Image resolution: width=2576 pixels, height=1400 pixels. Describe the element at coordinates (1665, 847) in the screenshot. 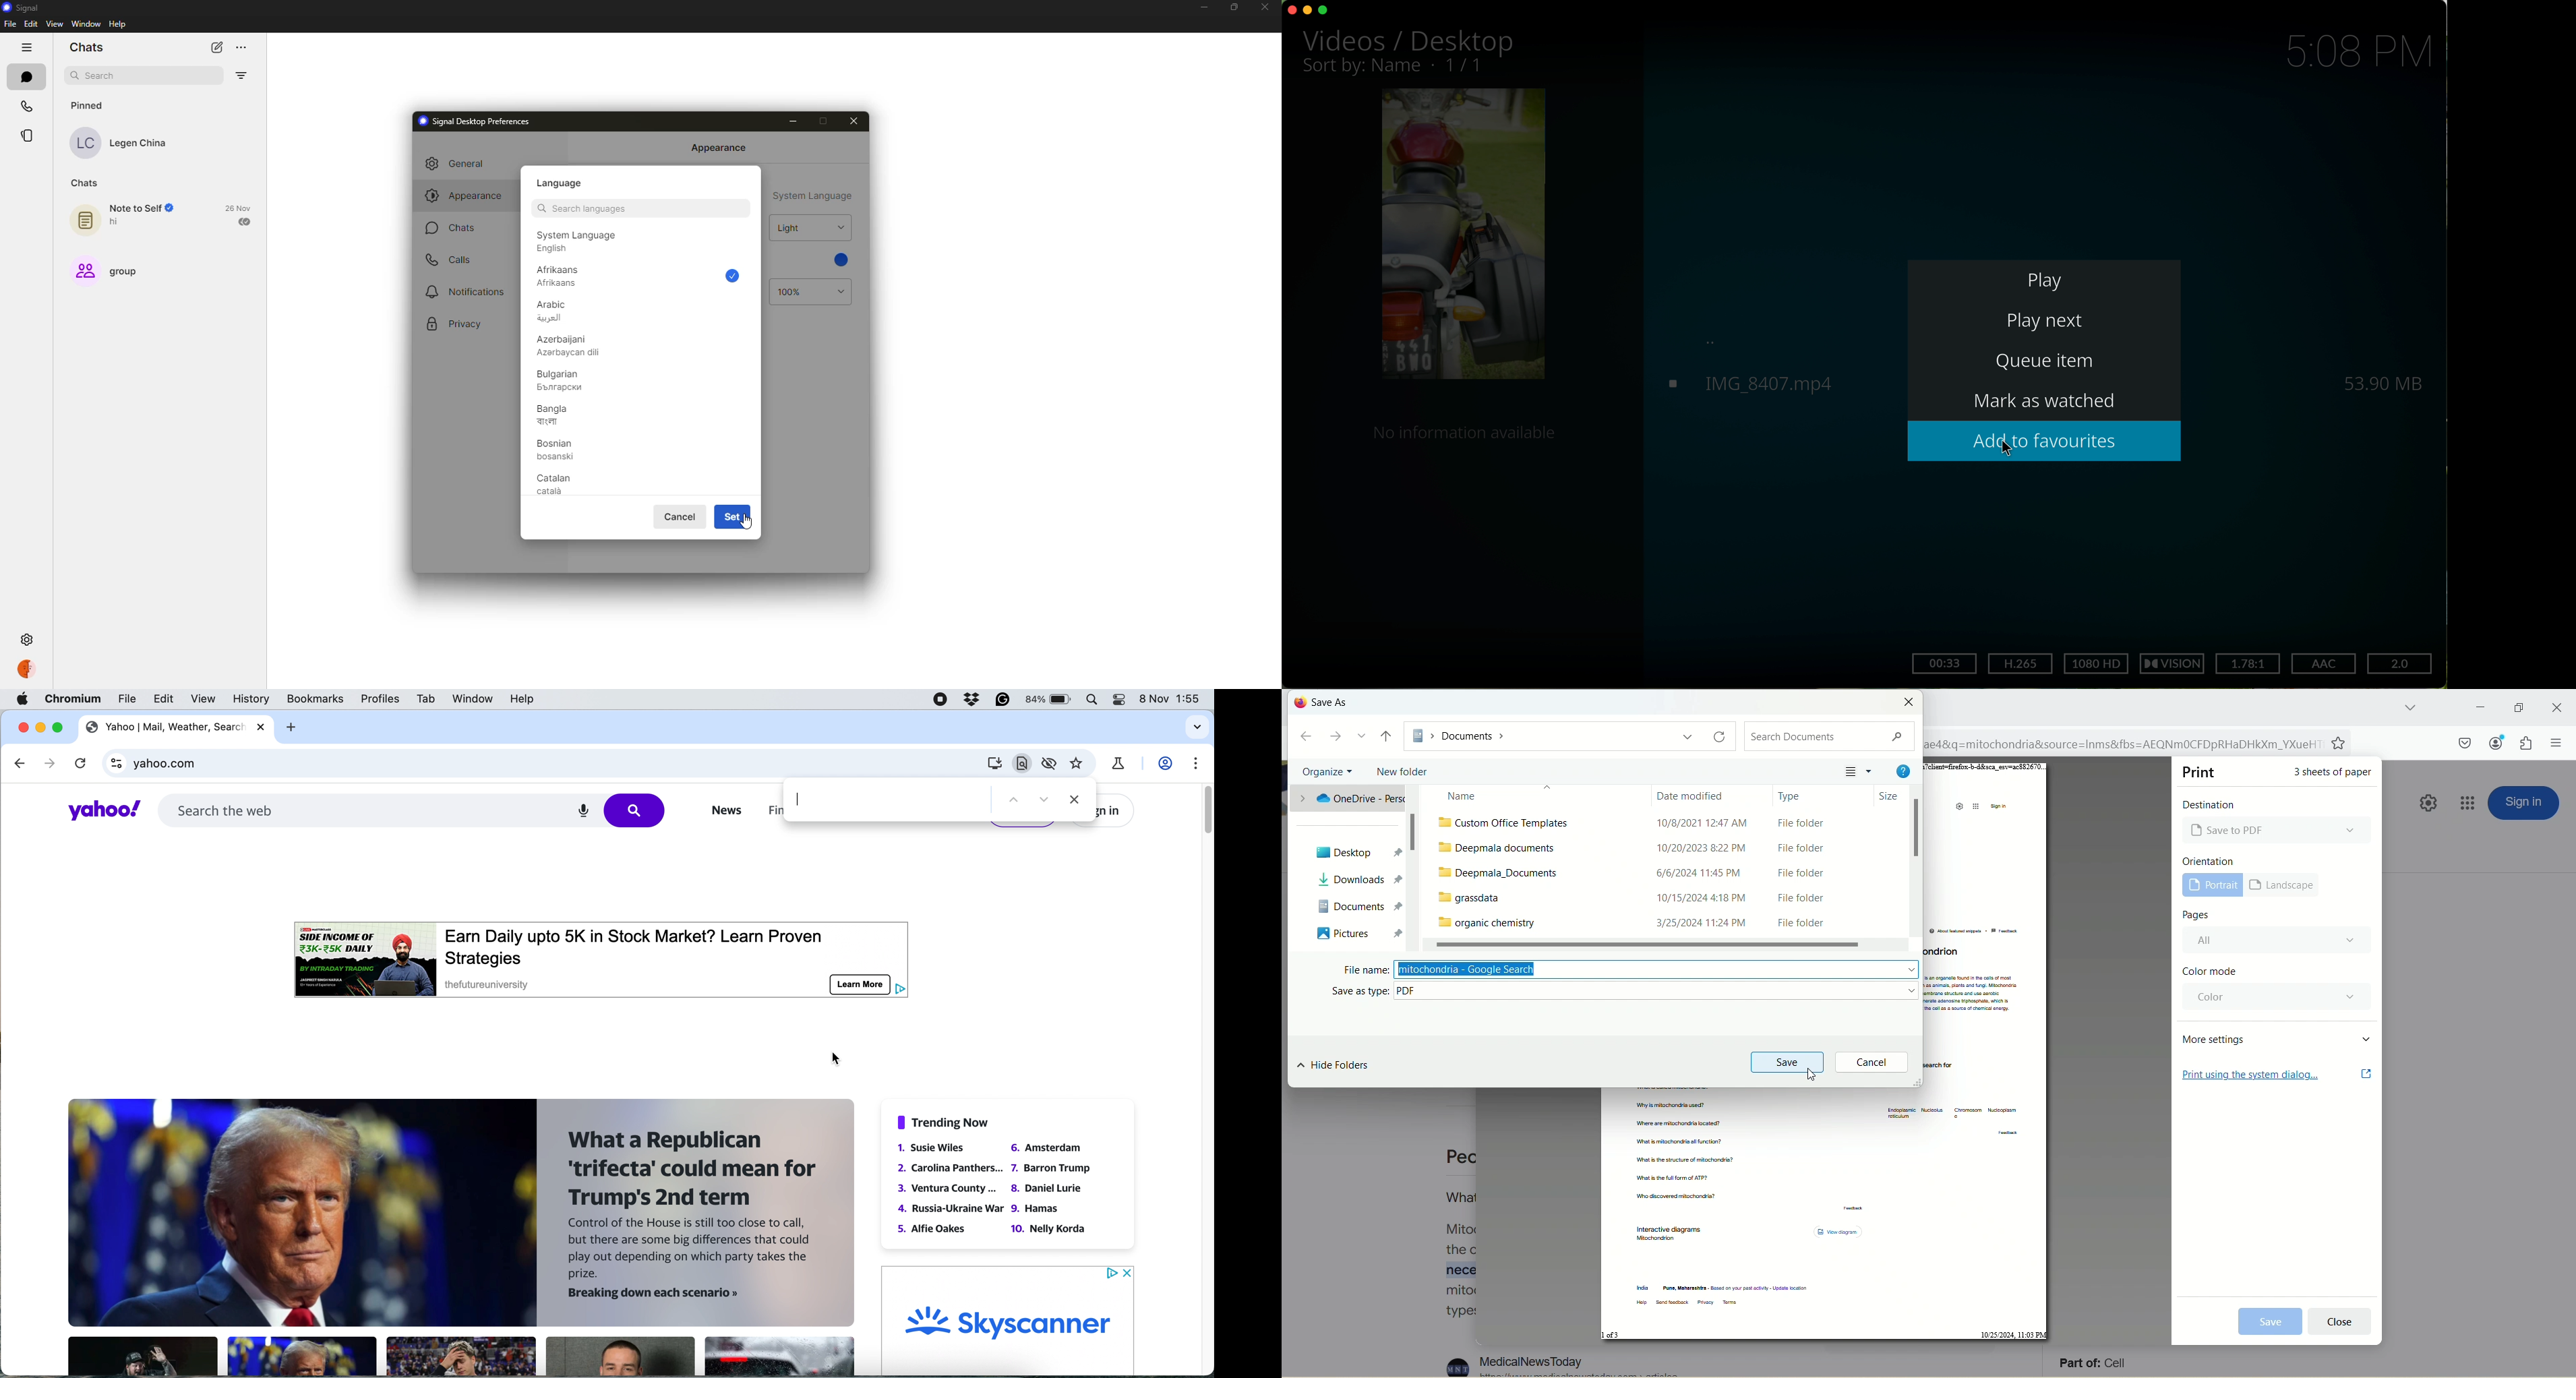

I see `deepmala documents` at that location.